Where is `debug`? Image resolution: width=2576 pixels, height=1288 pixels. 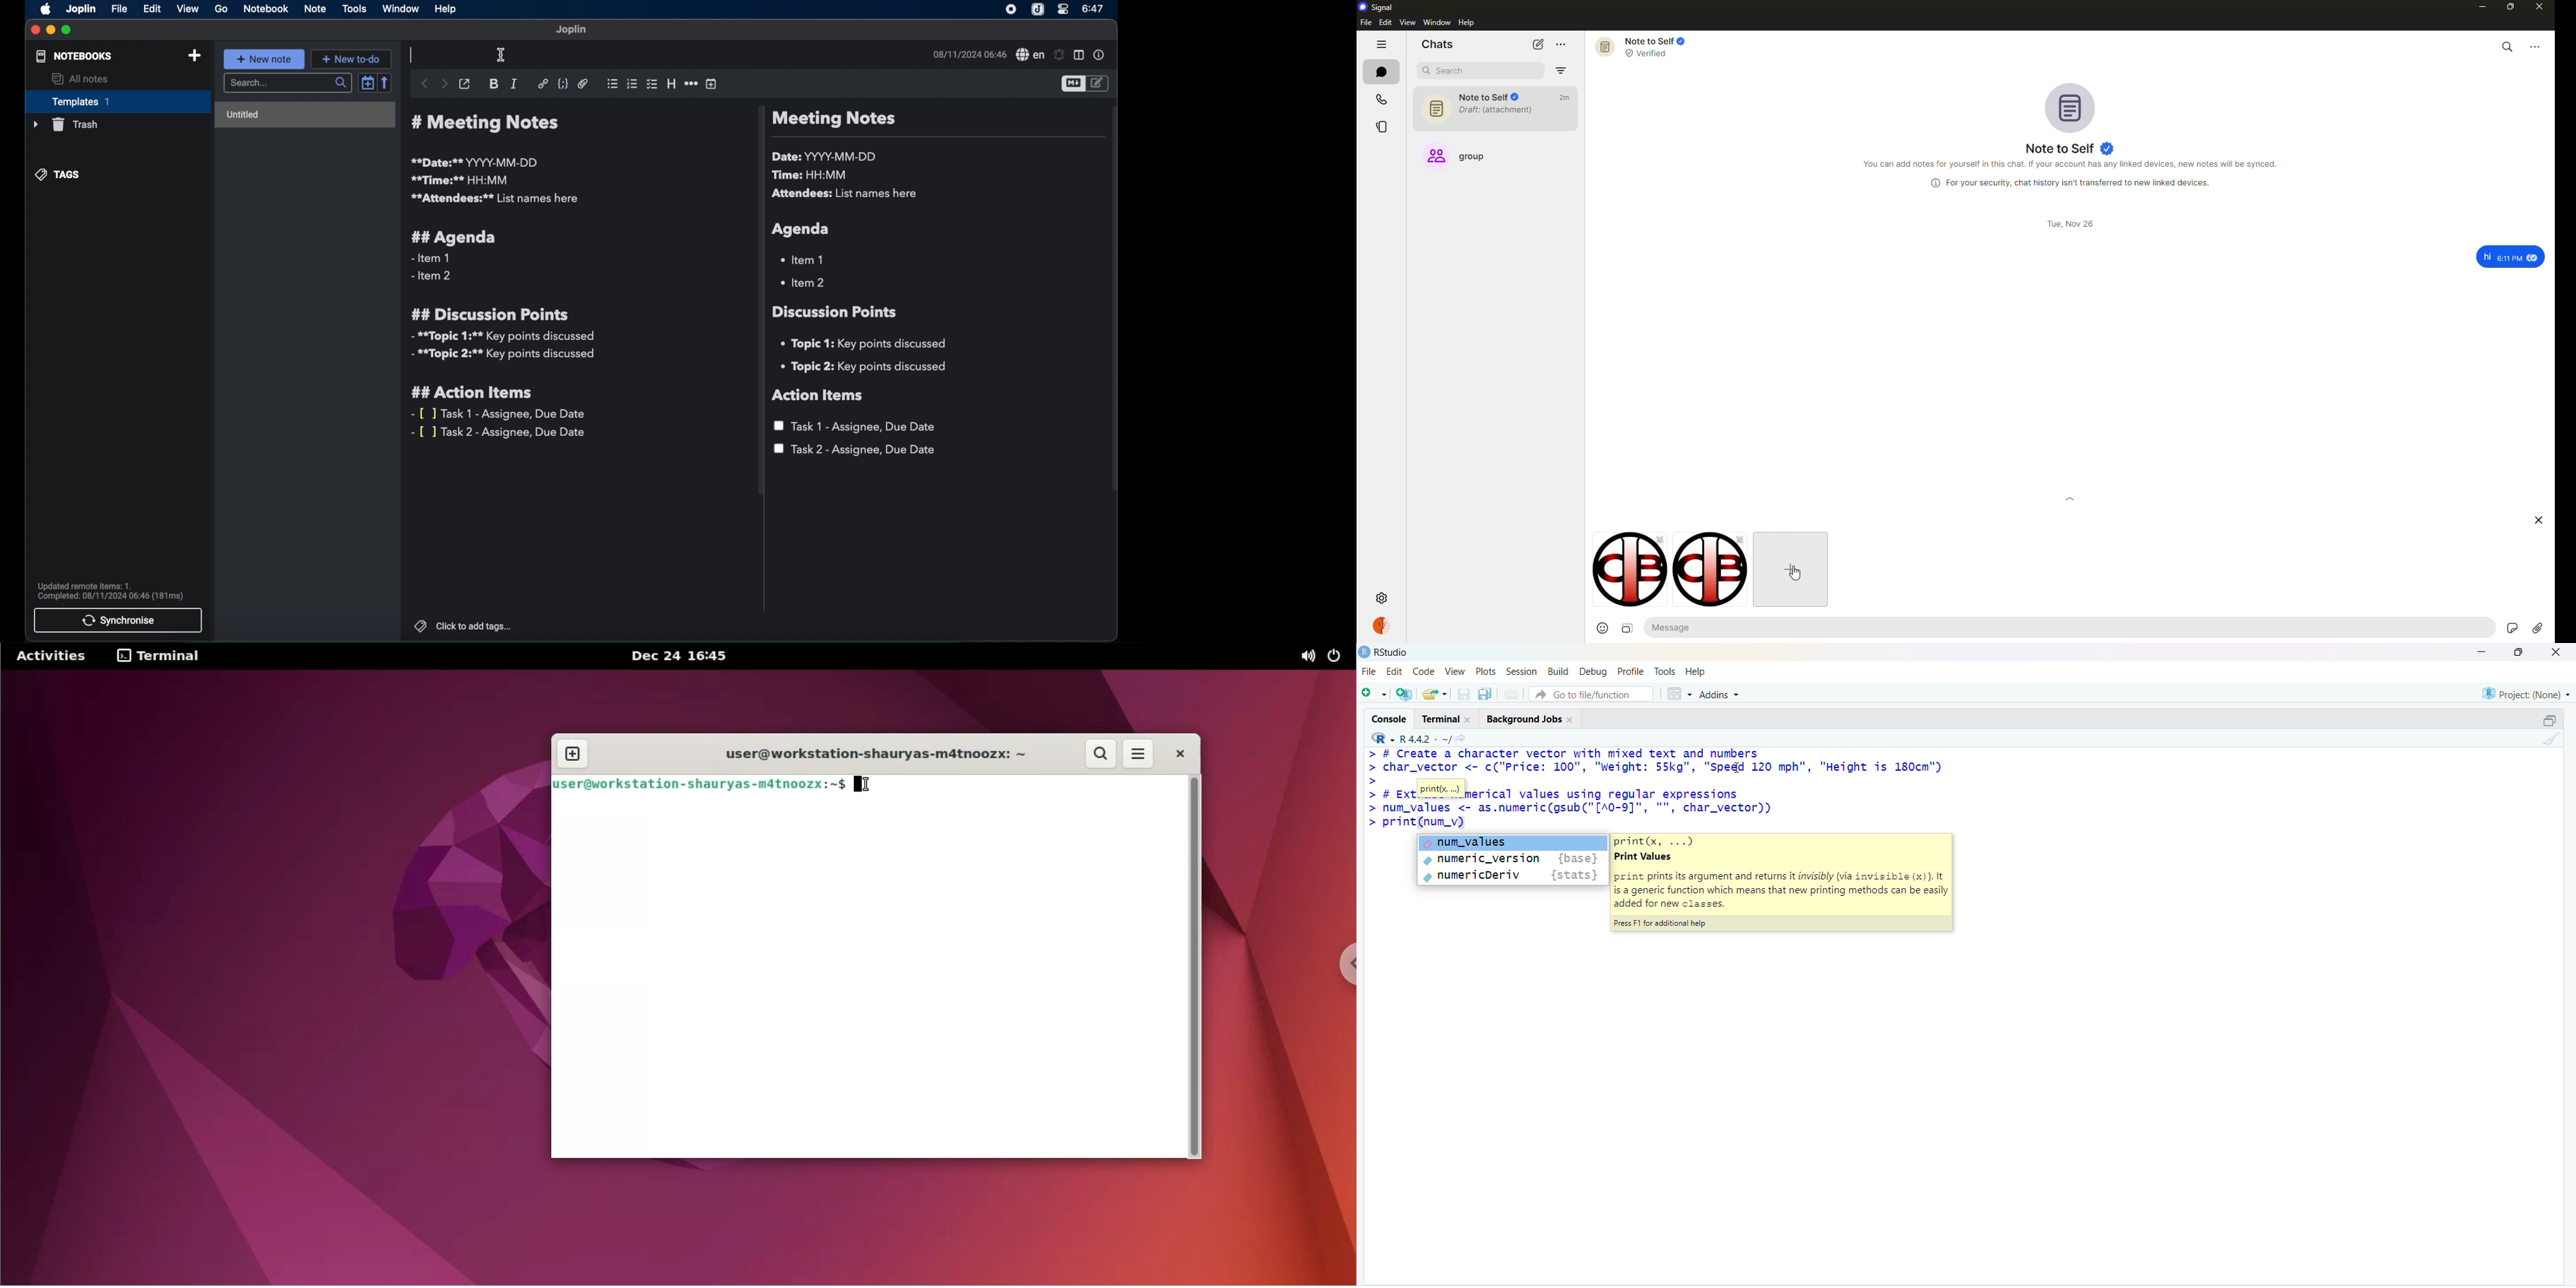
debug is located at coordinates (1593, 672).